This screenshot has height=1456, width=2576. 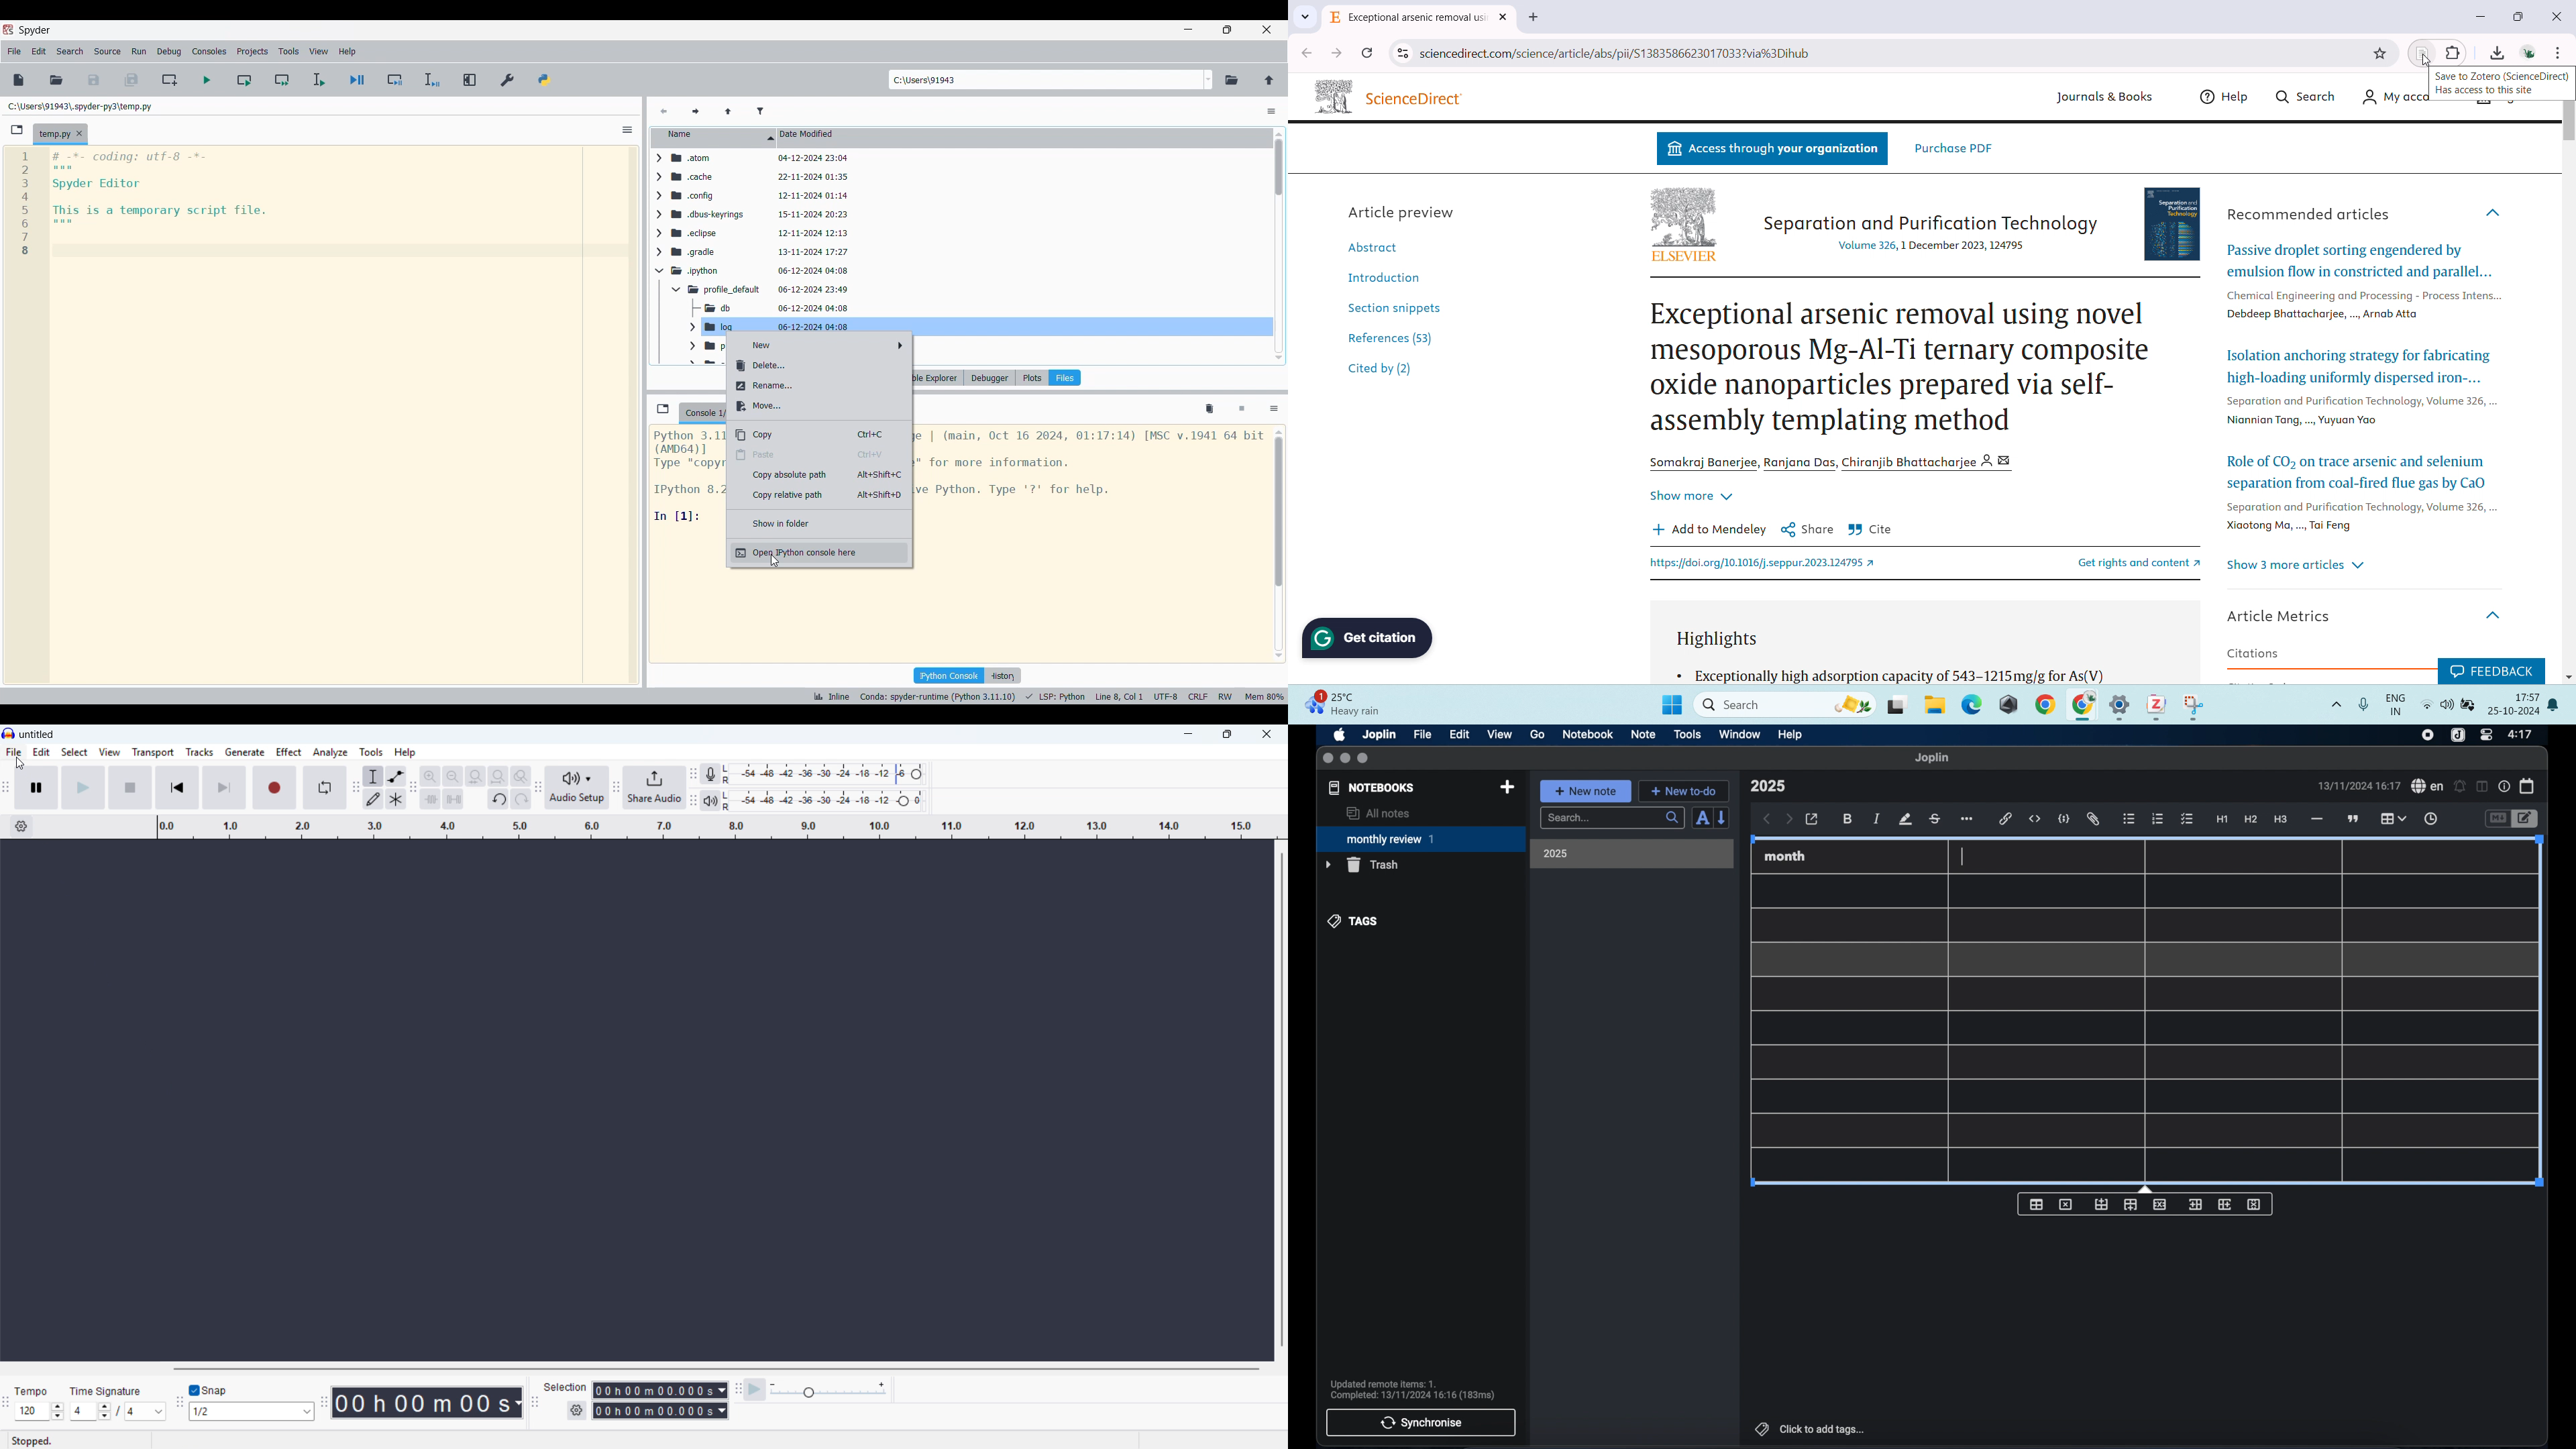 What do you see at coordinates (139, 52) in the screenshot?
I see `Run menu` at bounding box center [139, 52].